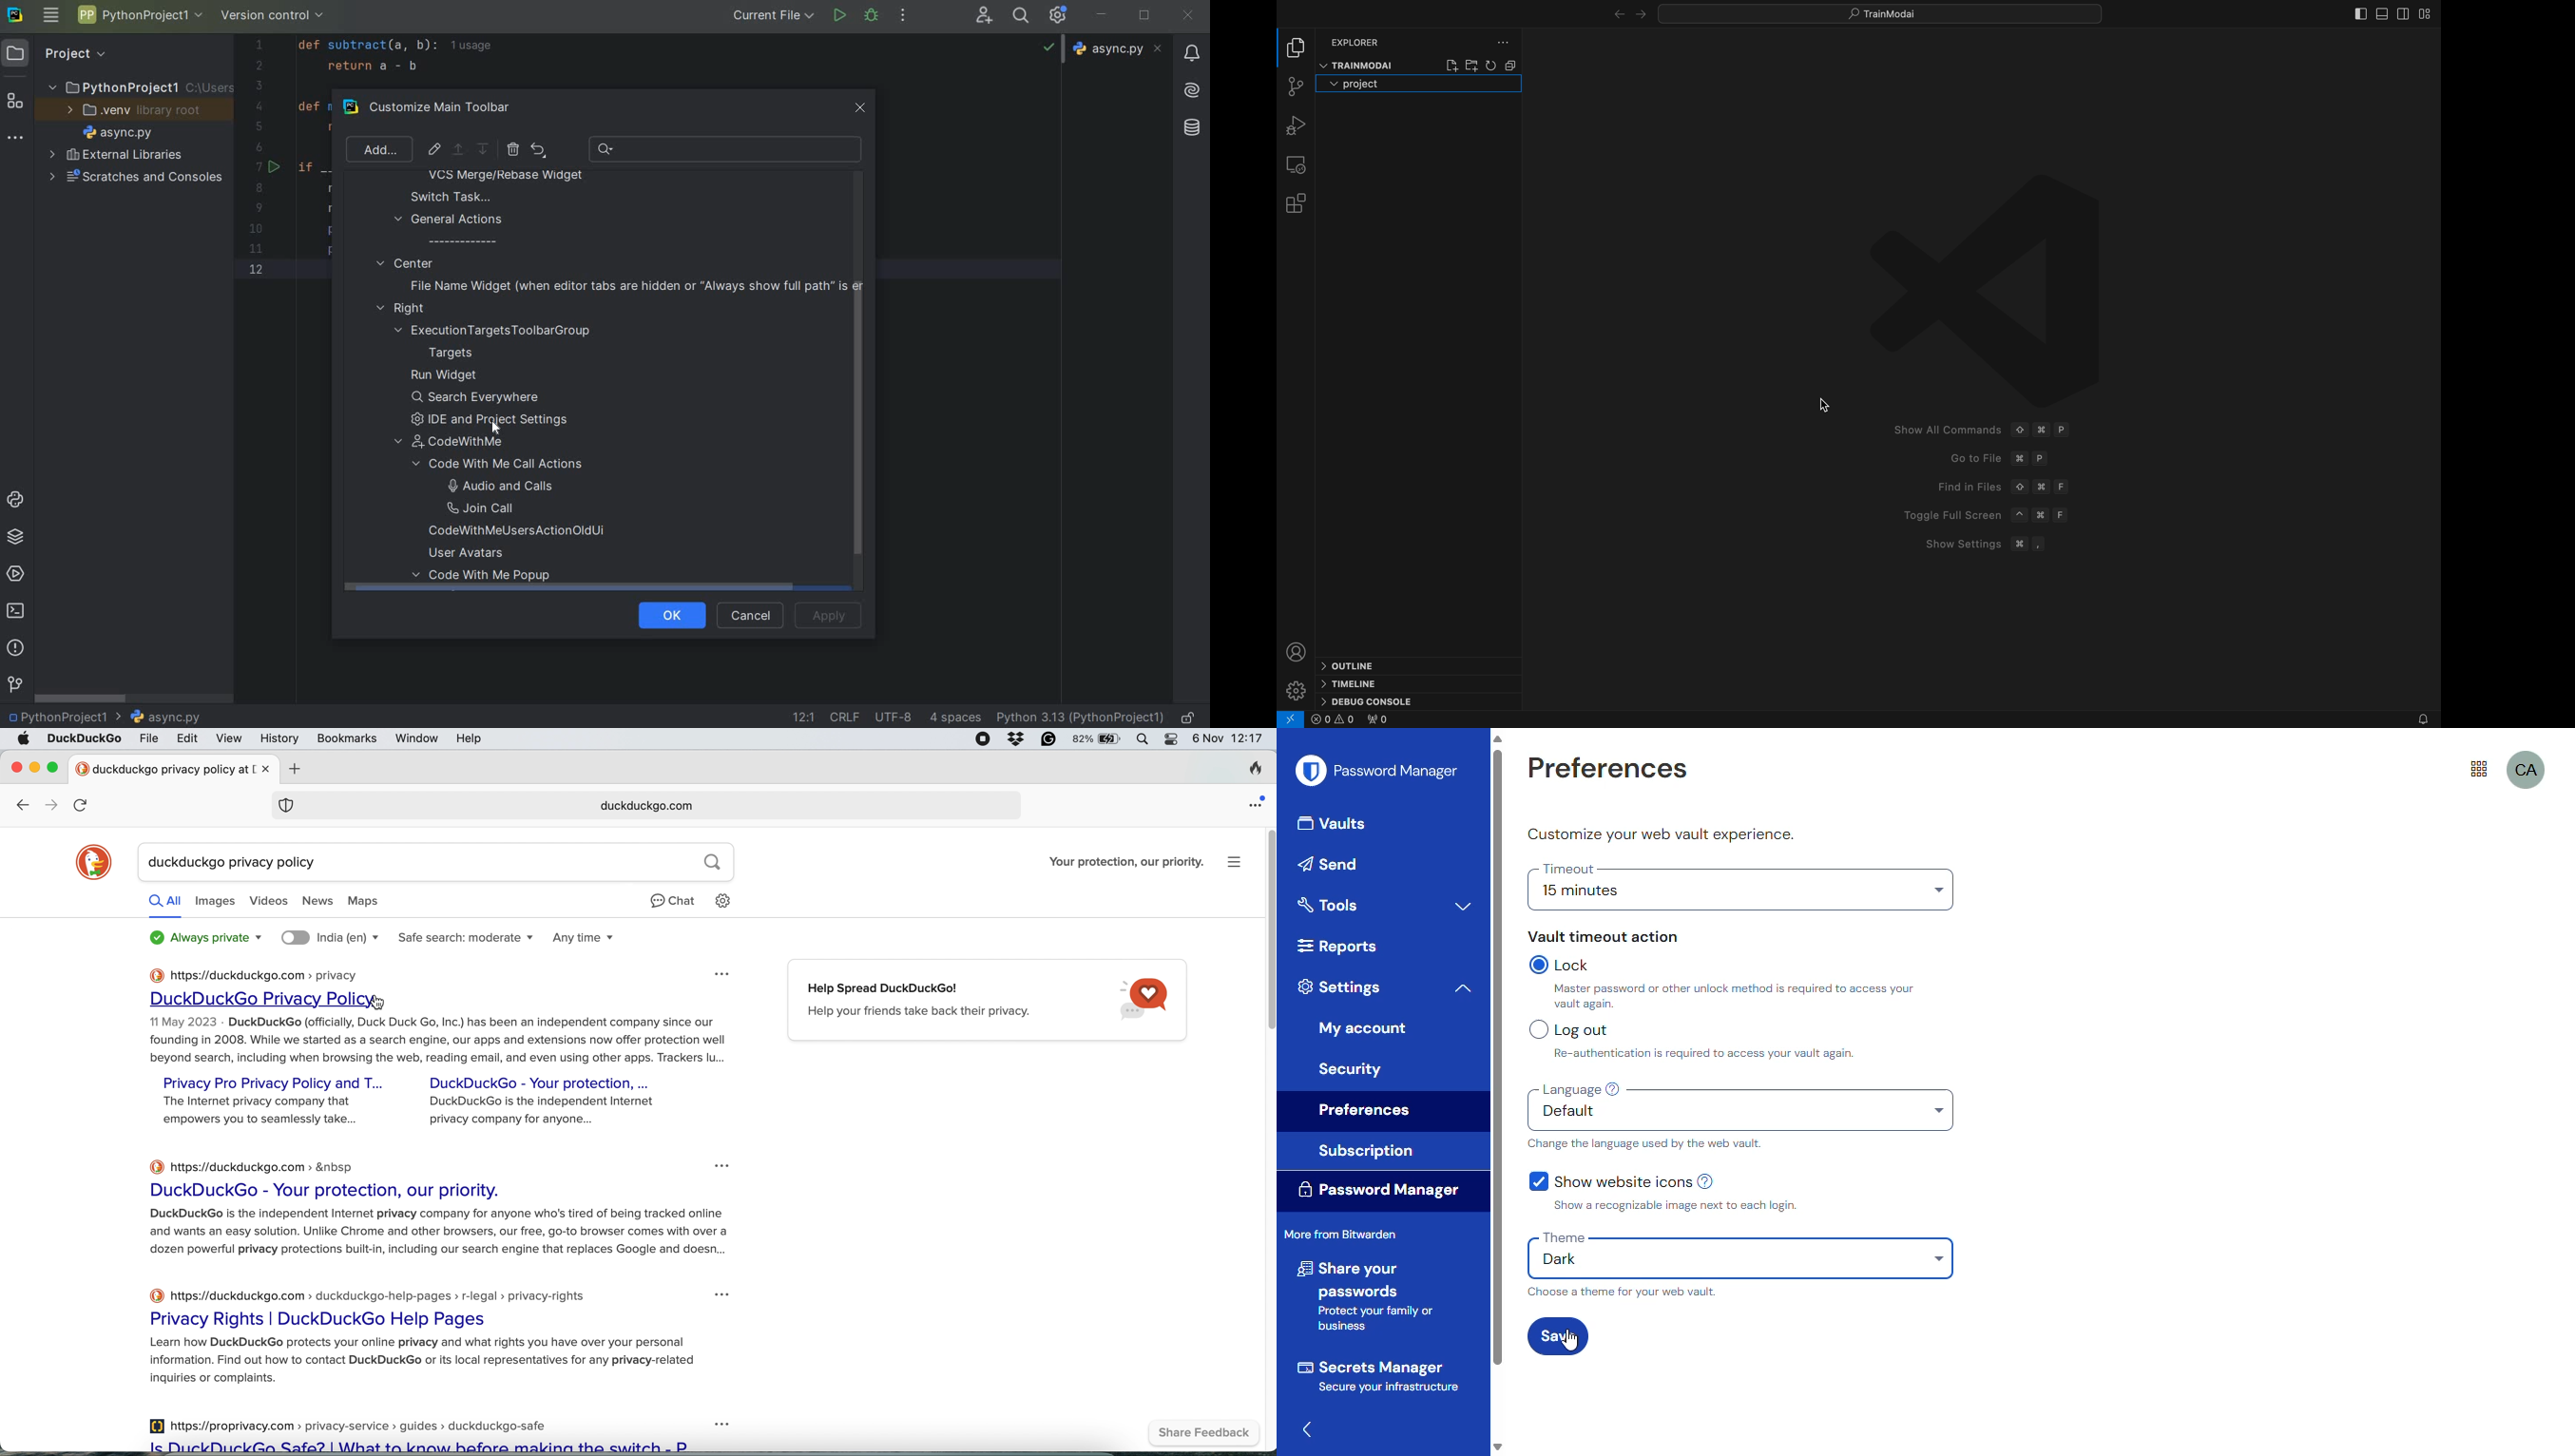  Describe the element at coordinates (1379, 700) in the screenshot. I see `debug console` at that location.